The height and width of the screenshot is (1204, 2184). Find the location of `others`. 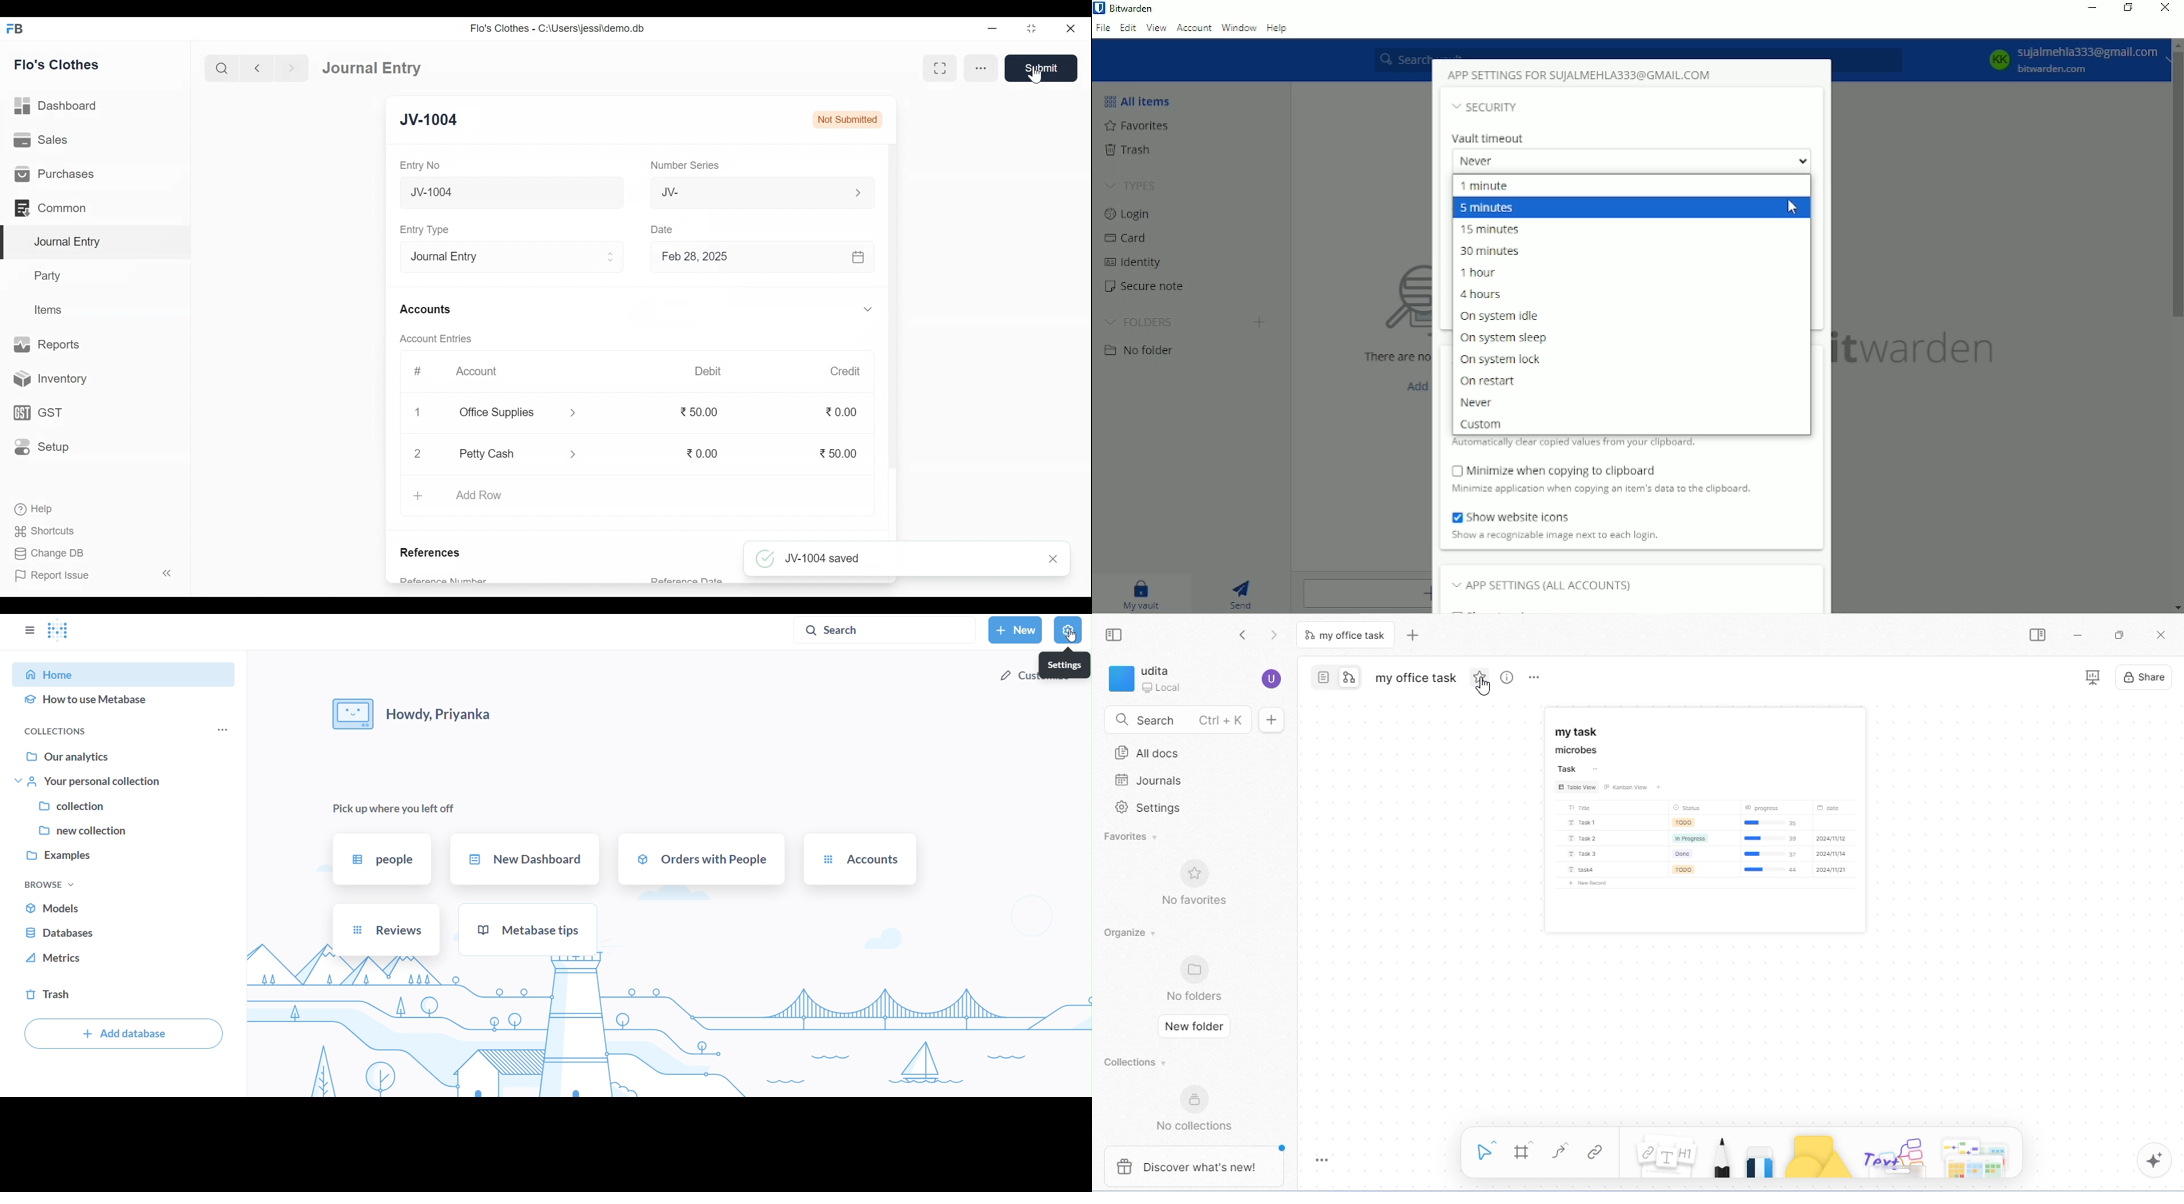

others is located at coordinates (1896, 1156).